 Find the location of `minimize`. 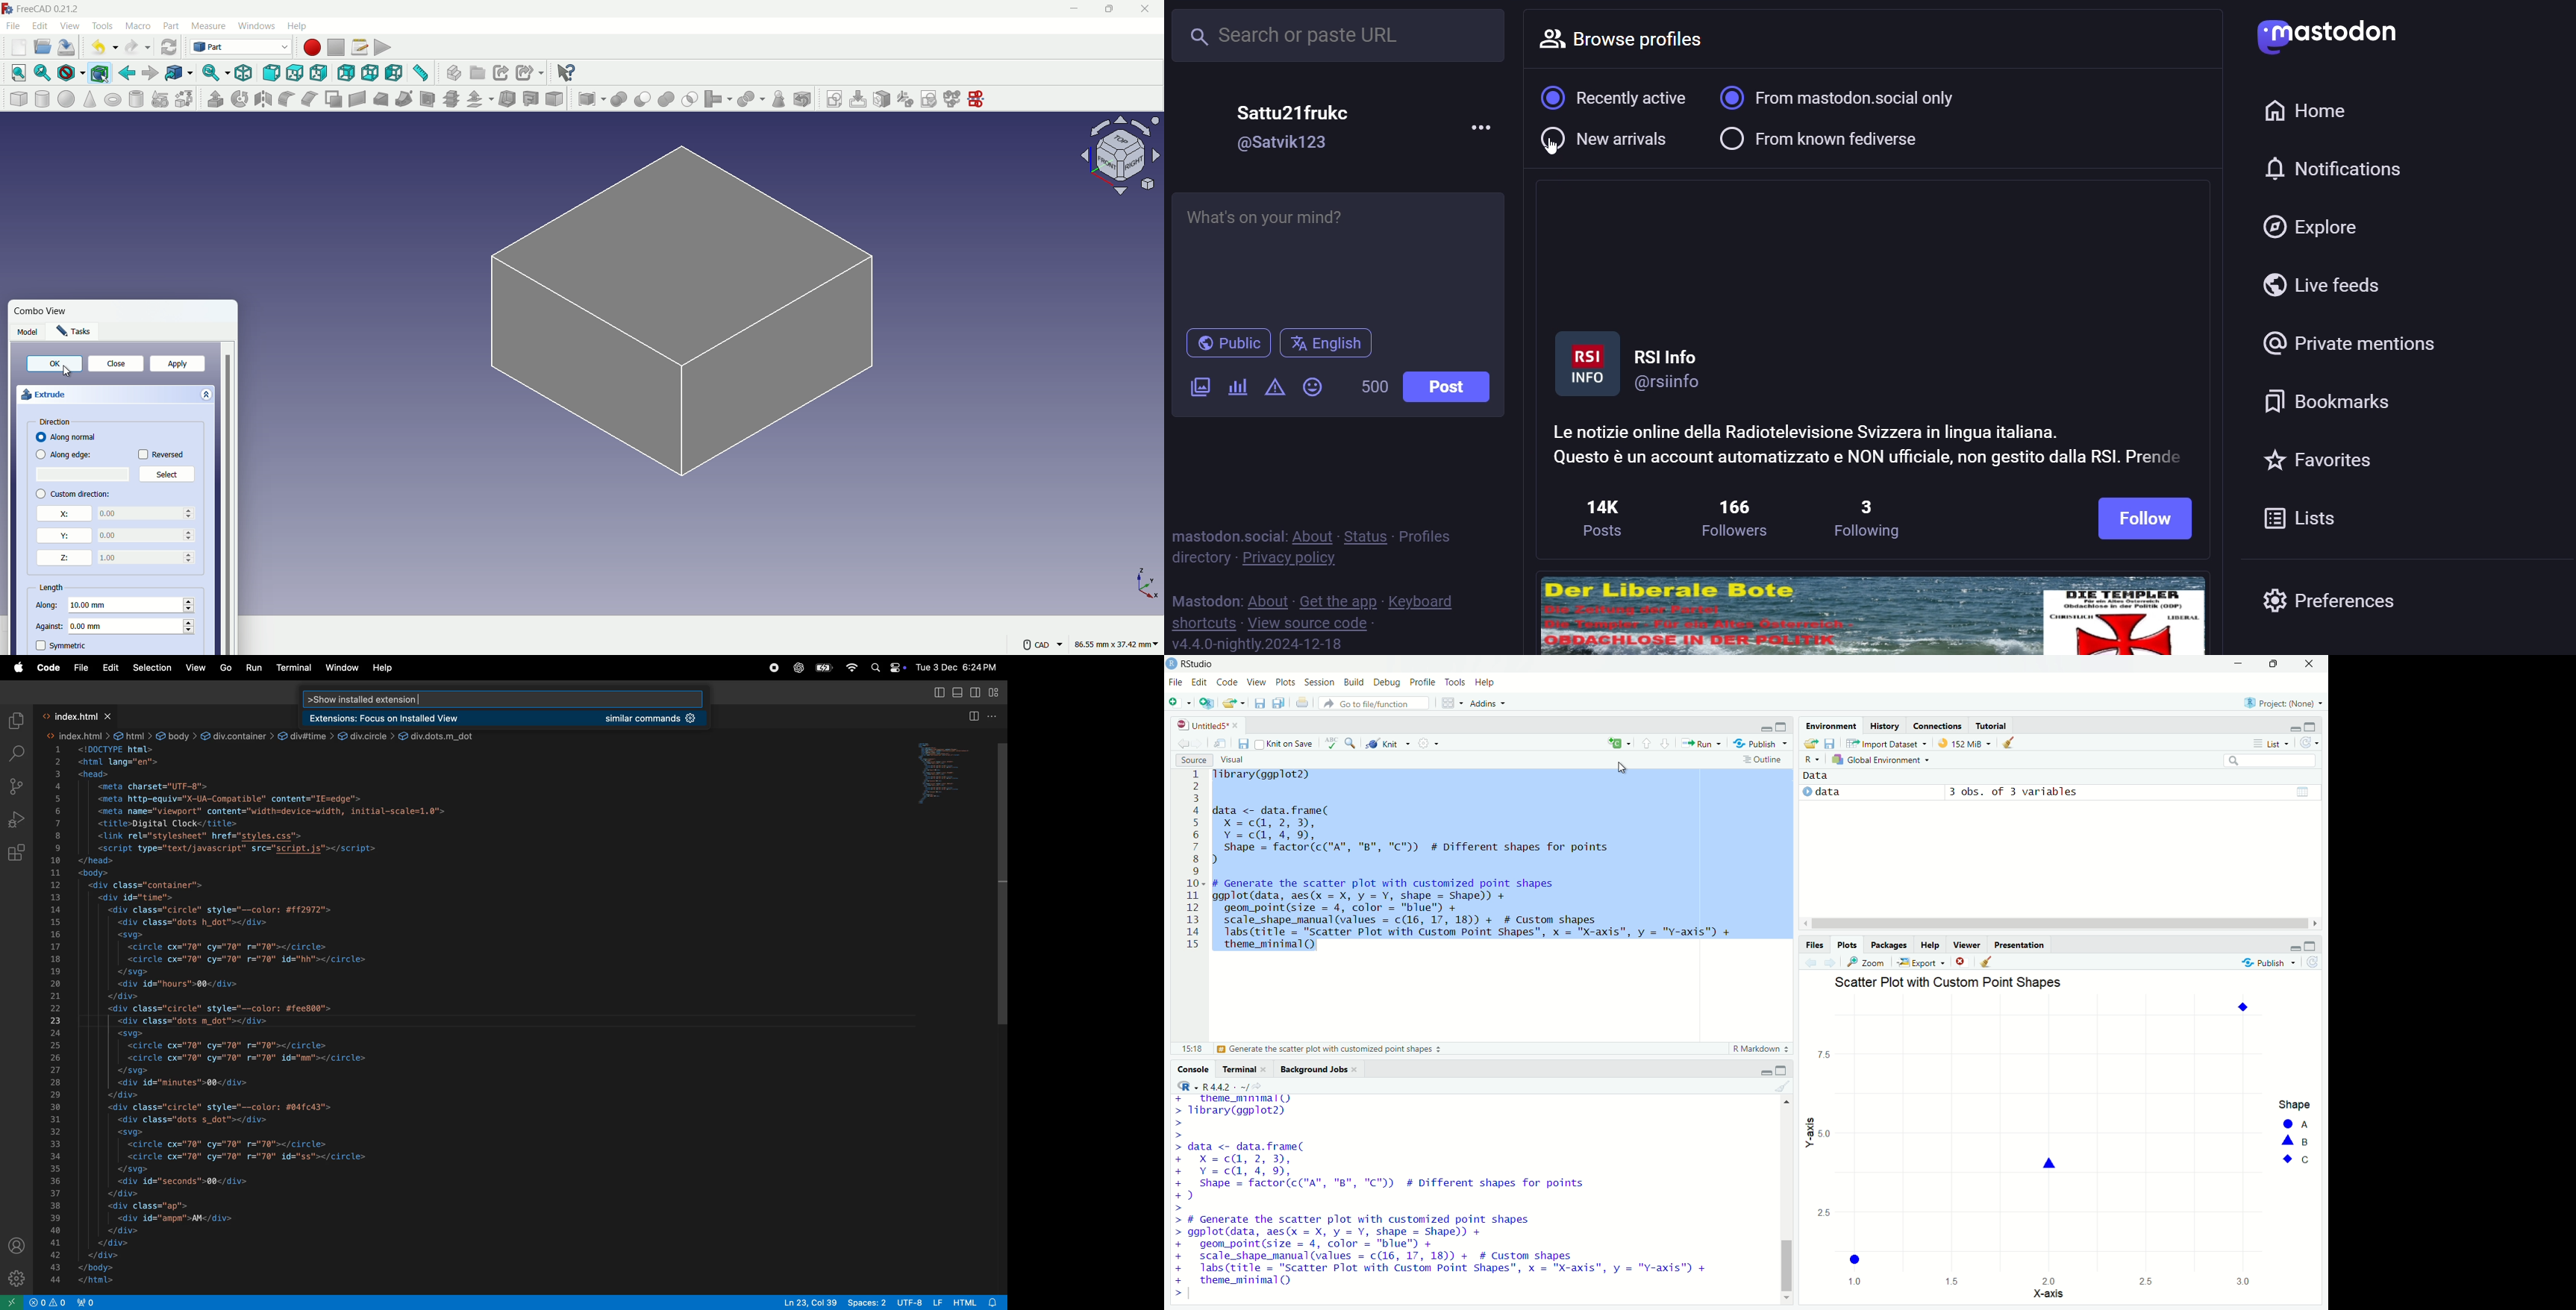

minimize is located at coordinates (1765, 728).